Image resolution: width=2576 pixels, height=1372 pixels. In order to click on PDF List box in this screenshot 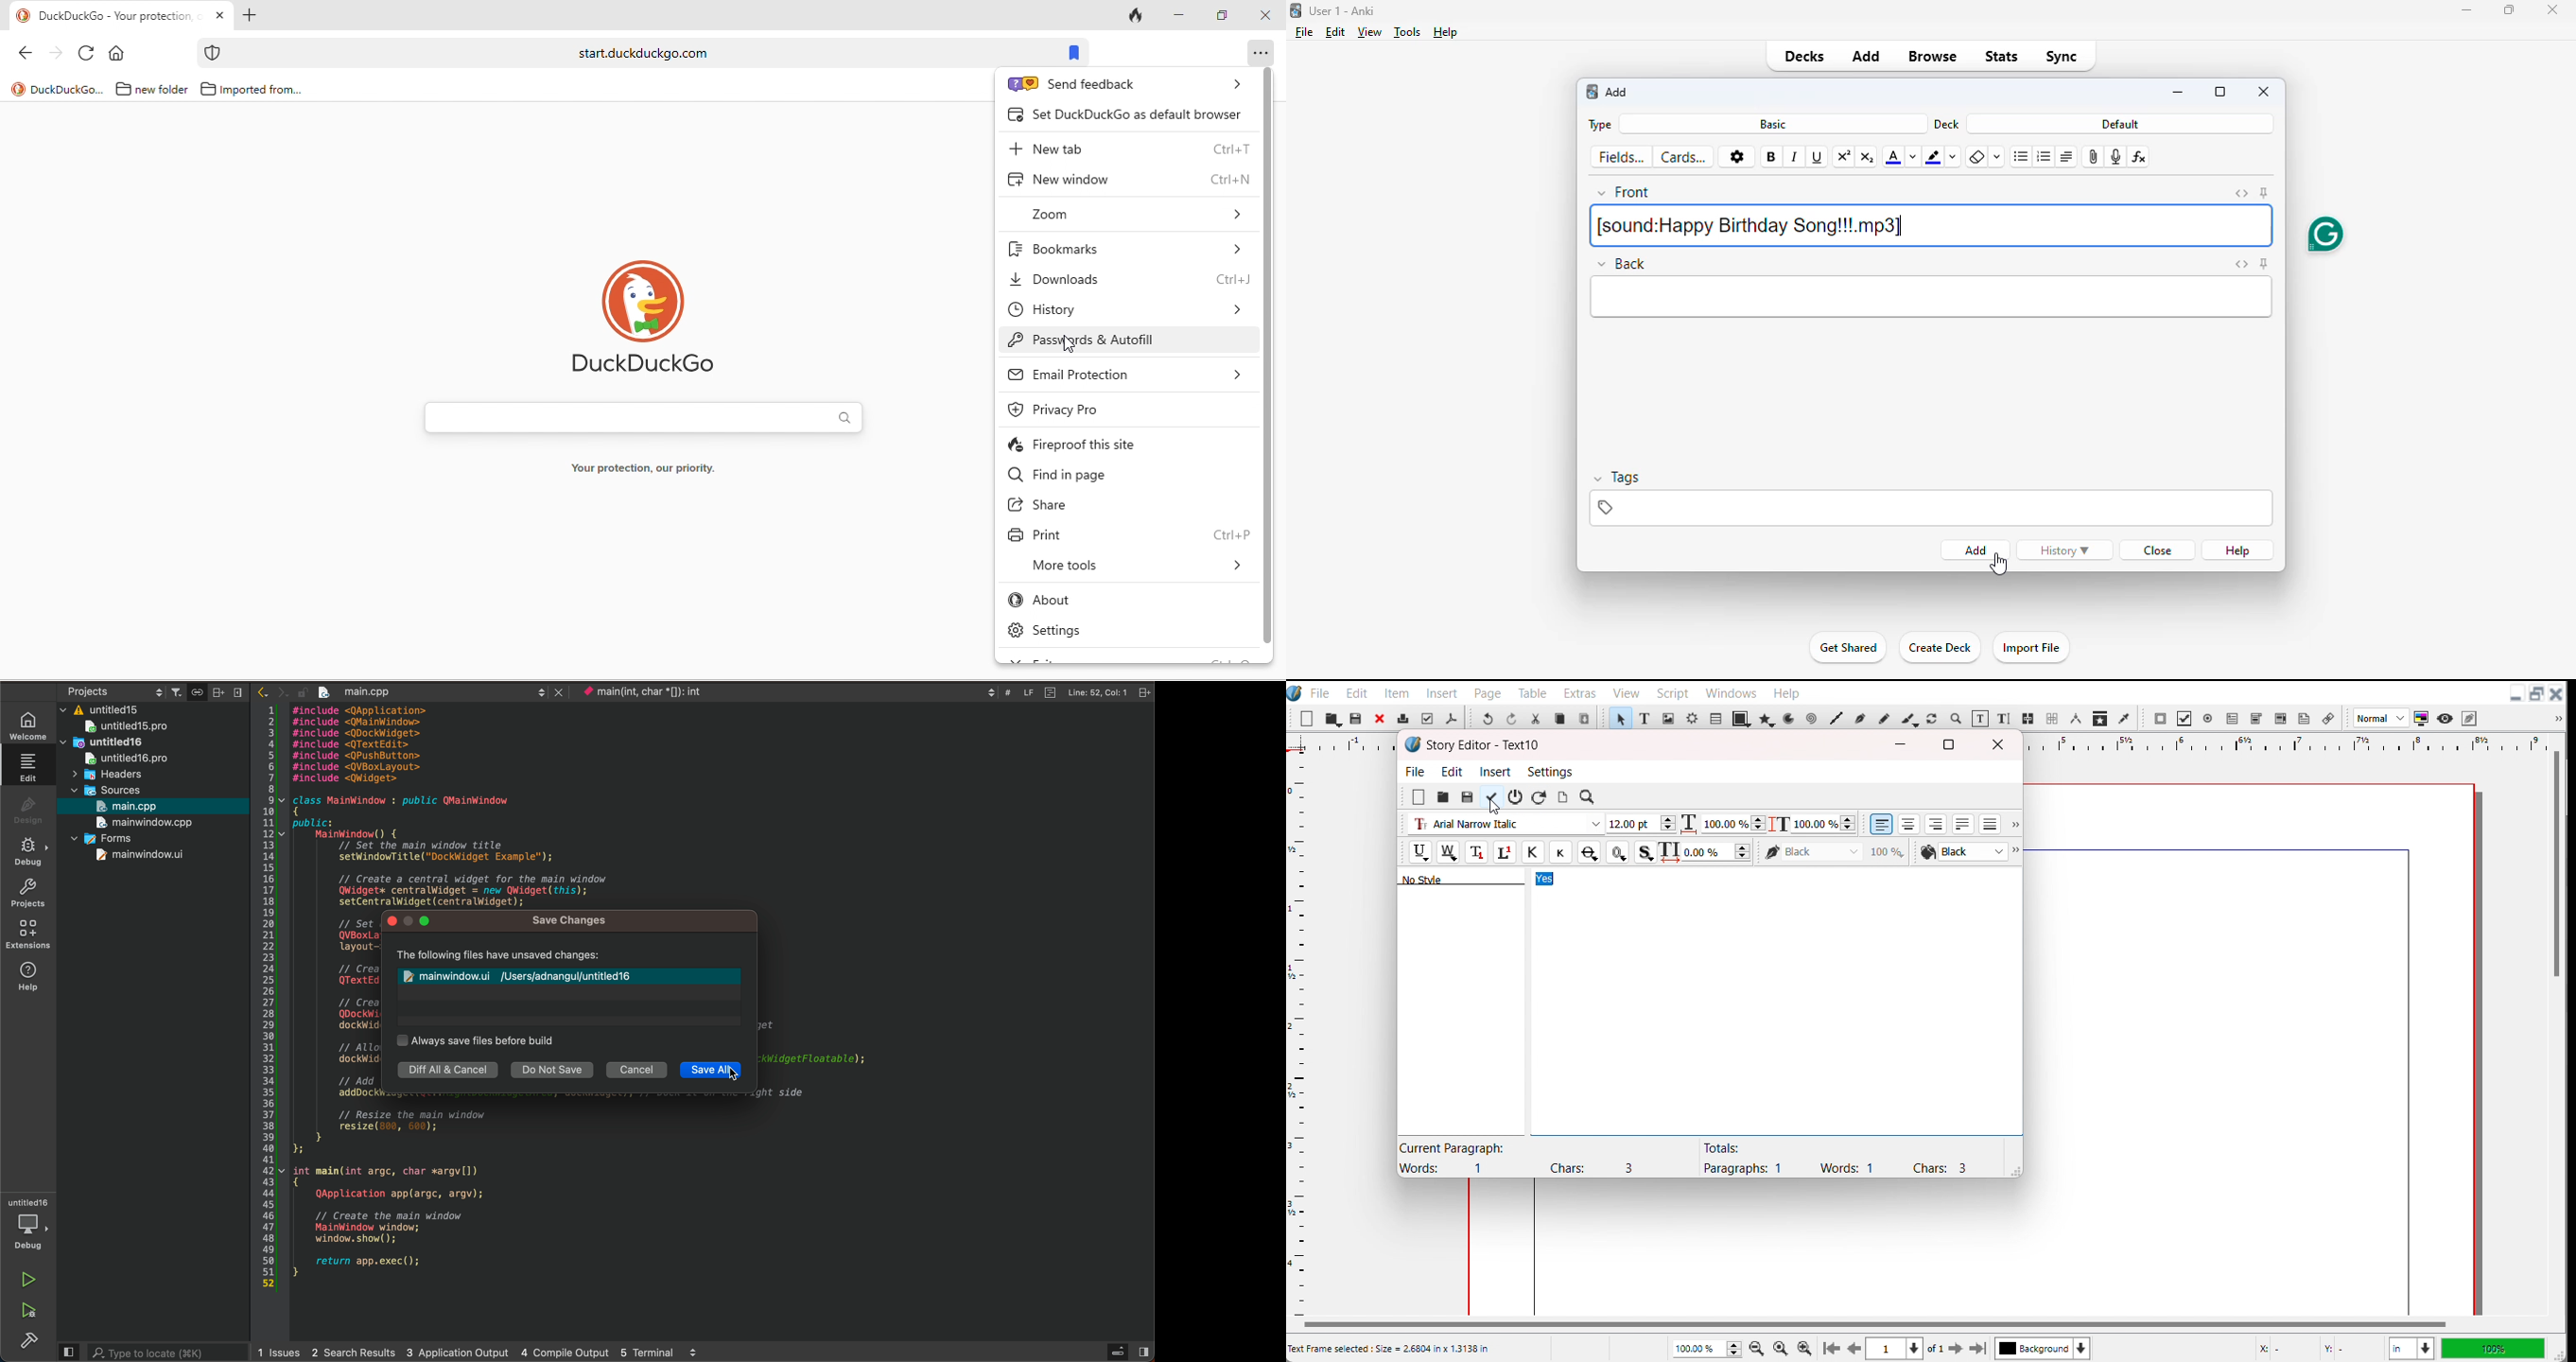, I will do `click(2282, 719)`.